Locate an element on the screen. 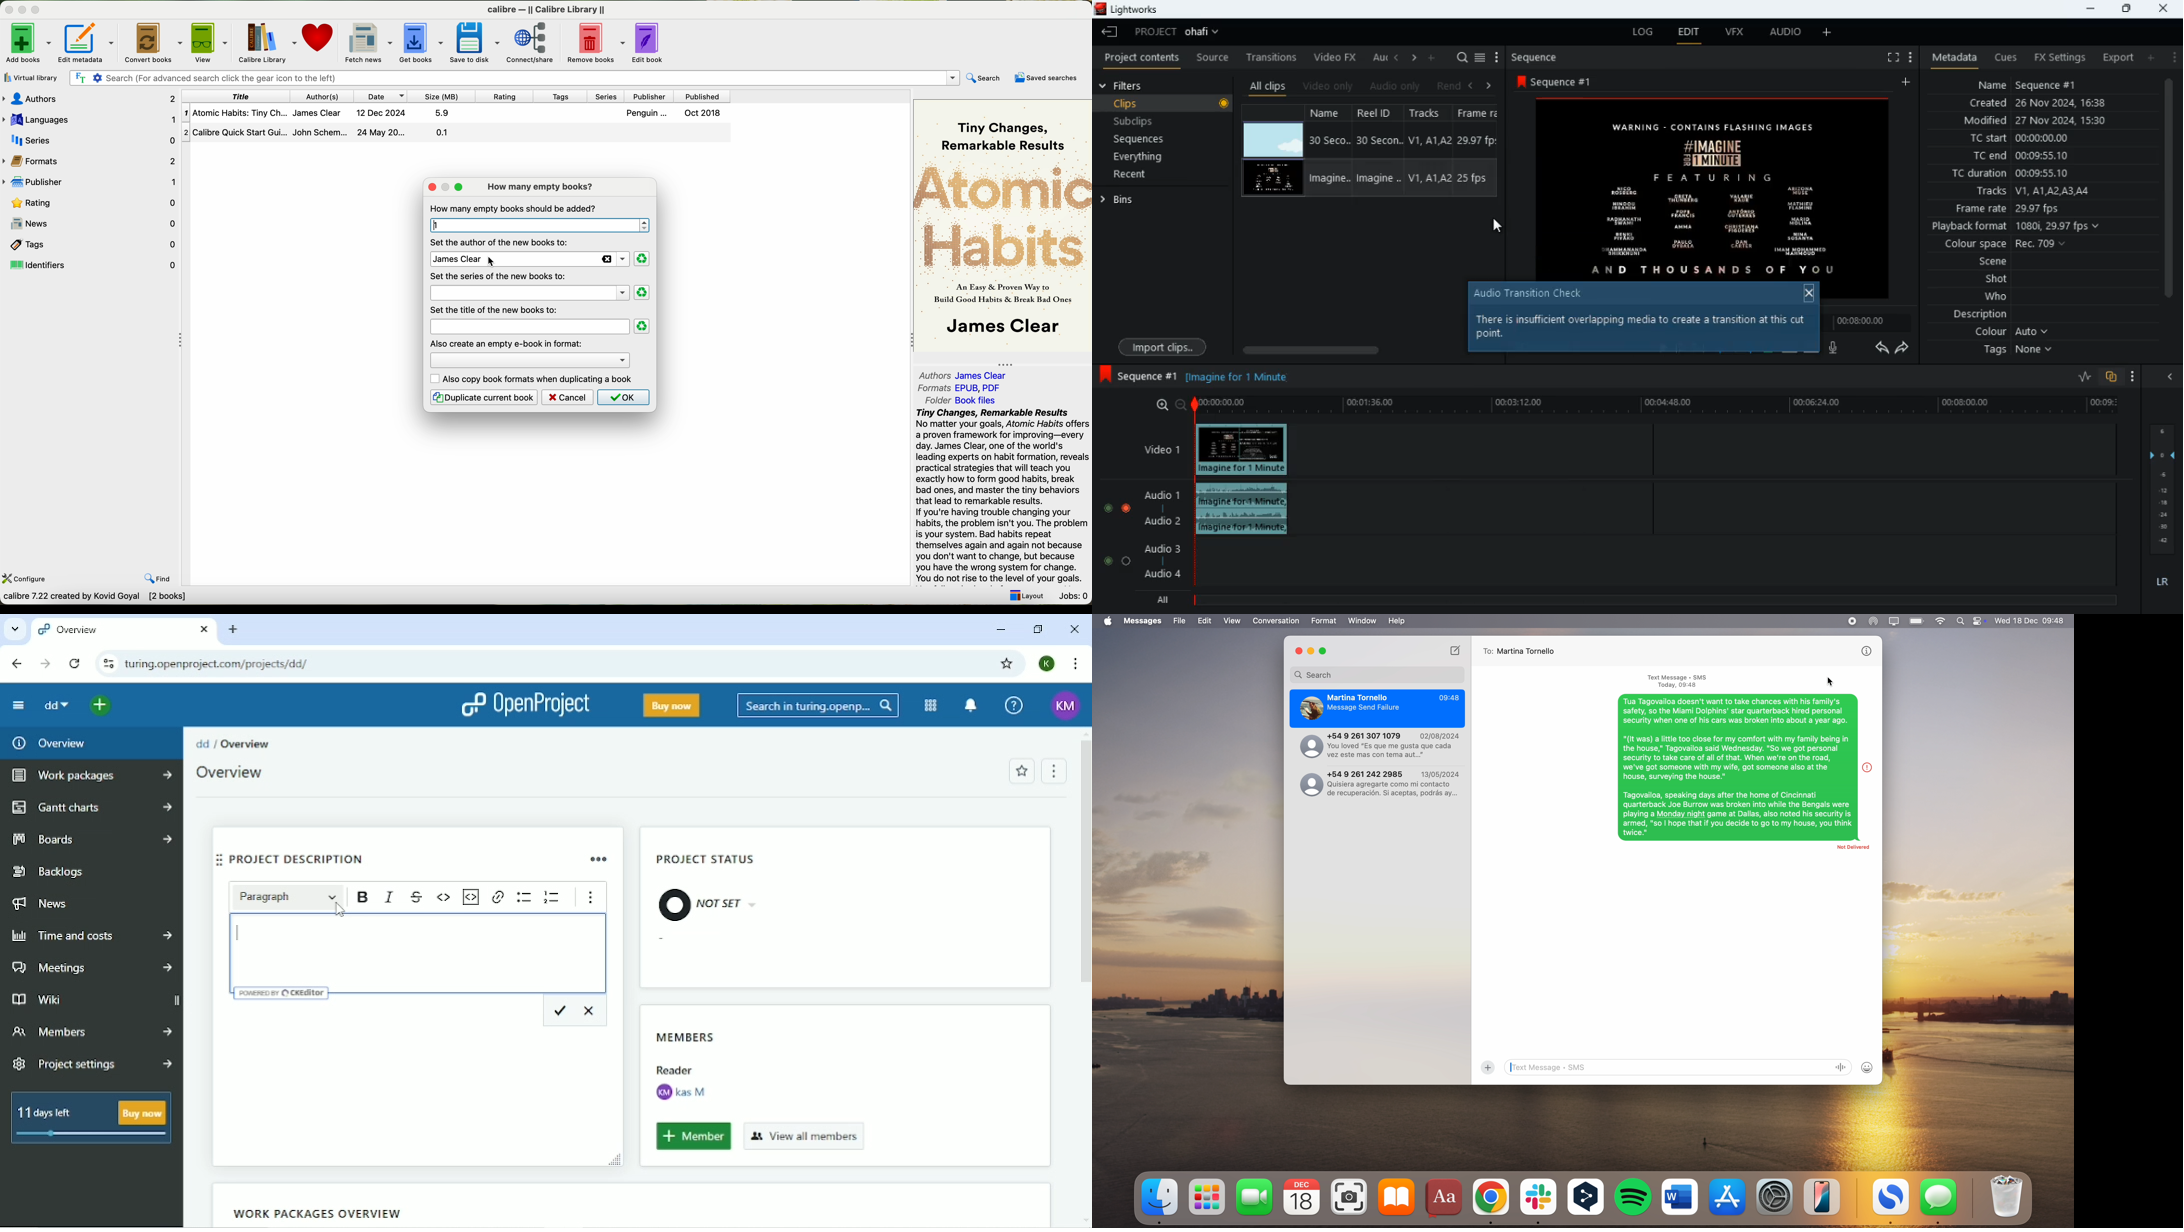  messages is located at coordinates (1939, 1201).